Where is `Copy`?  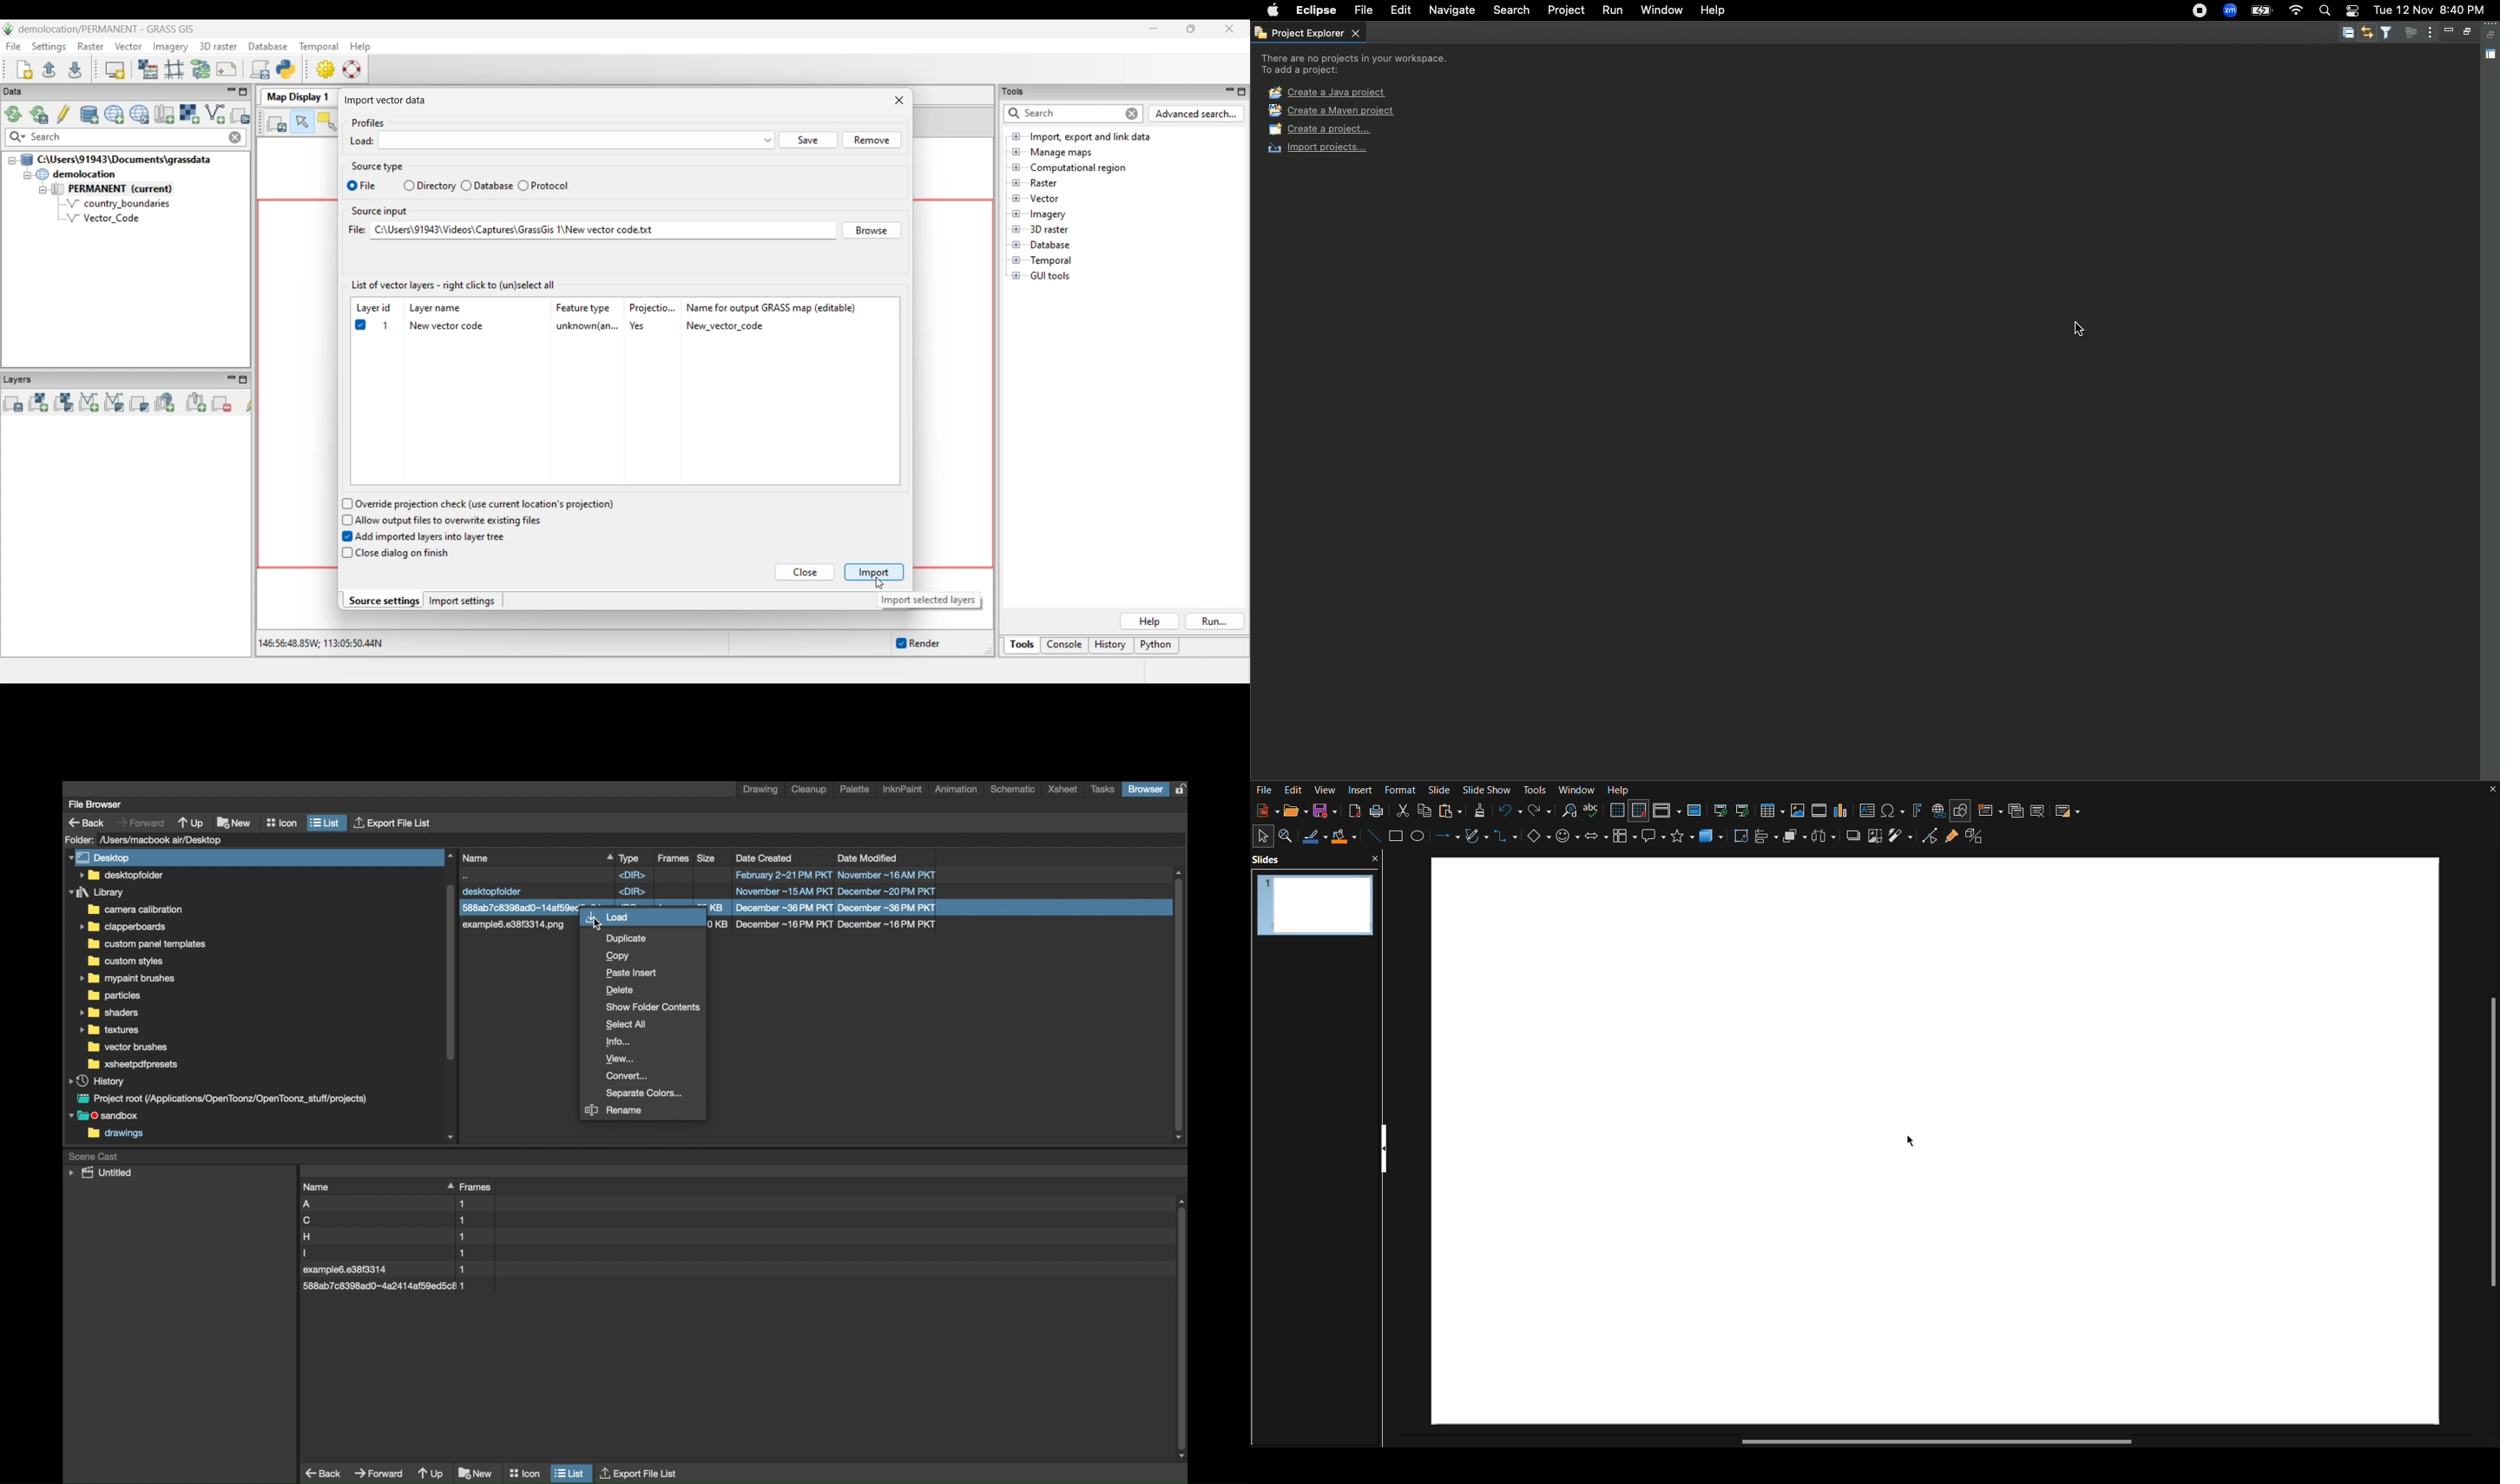
Copy is located at coordinates (1425, 810).